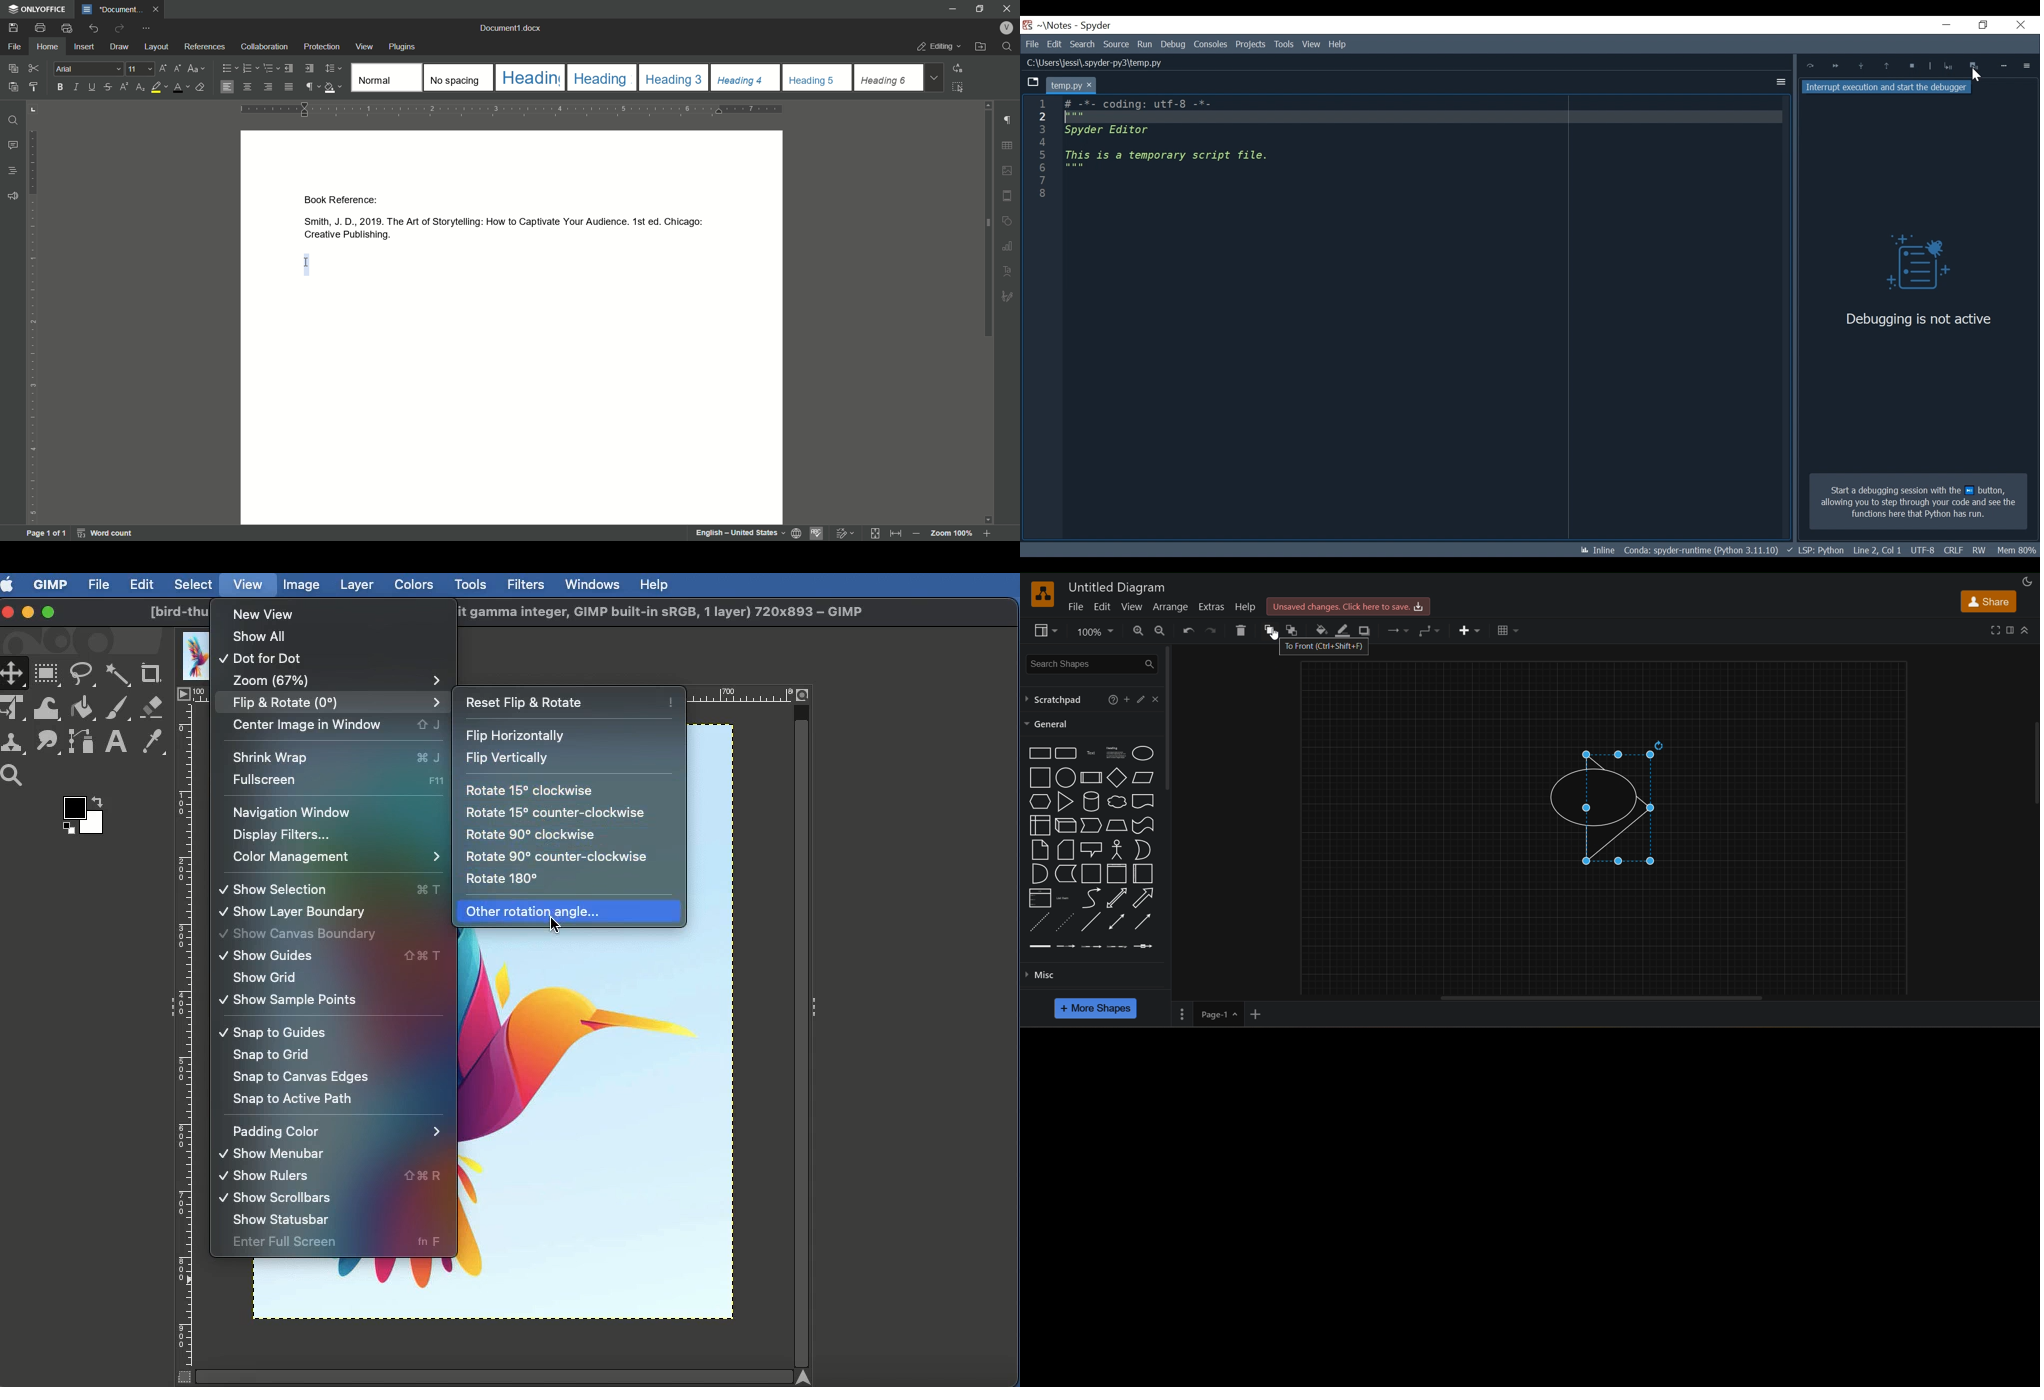 This screenshot has height=1400, width=2044. Describe the element at coordinates (295, 955) in the screenshot. I see `Show guides` at that location.